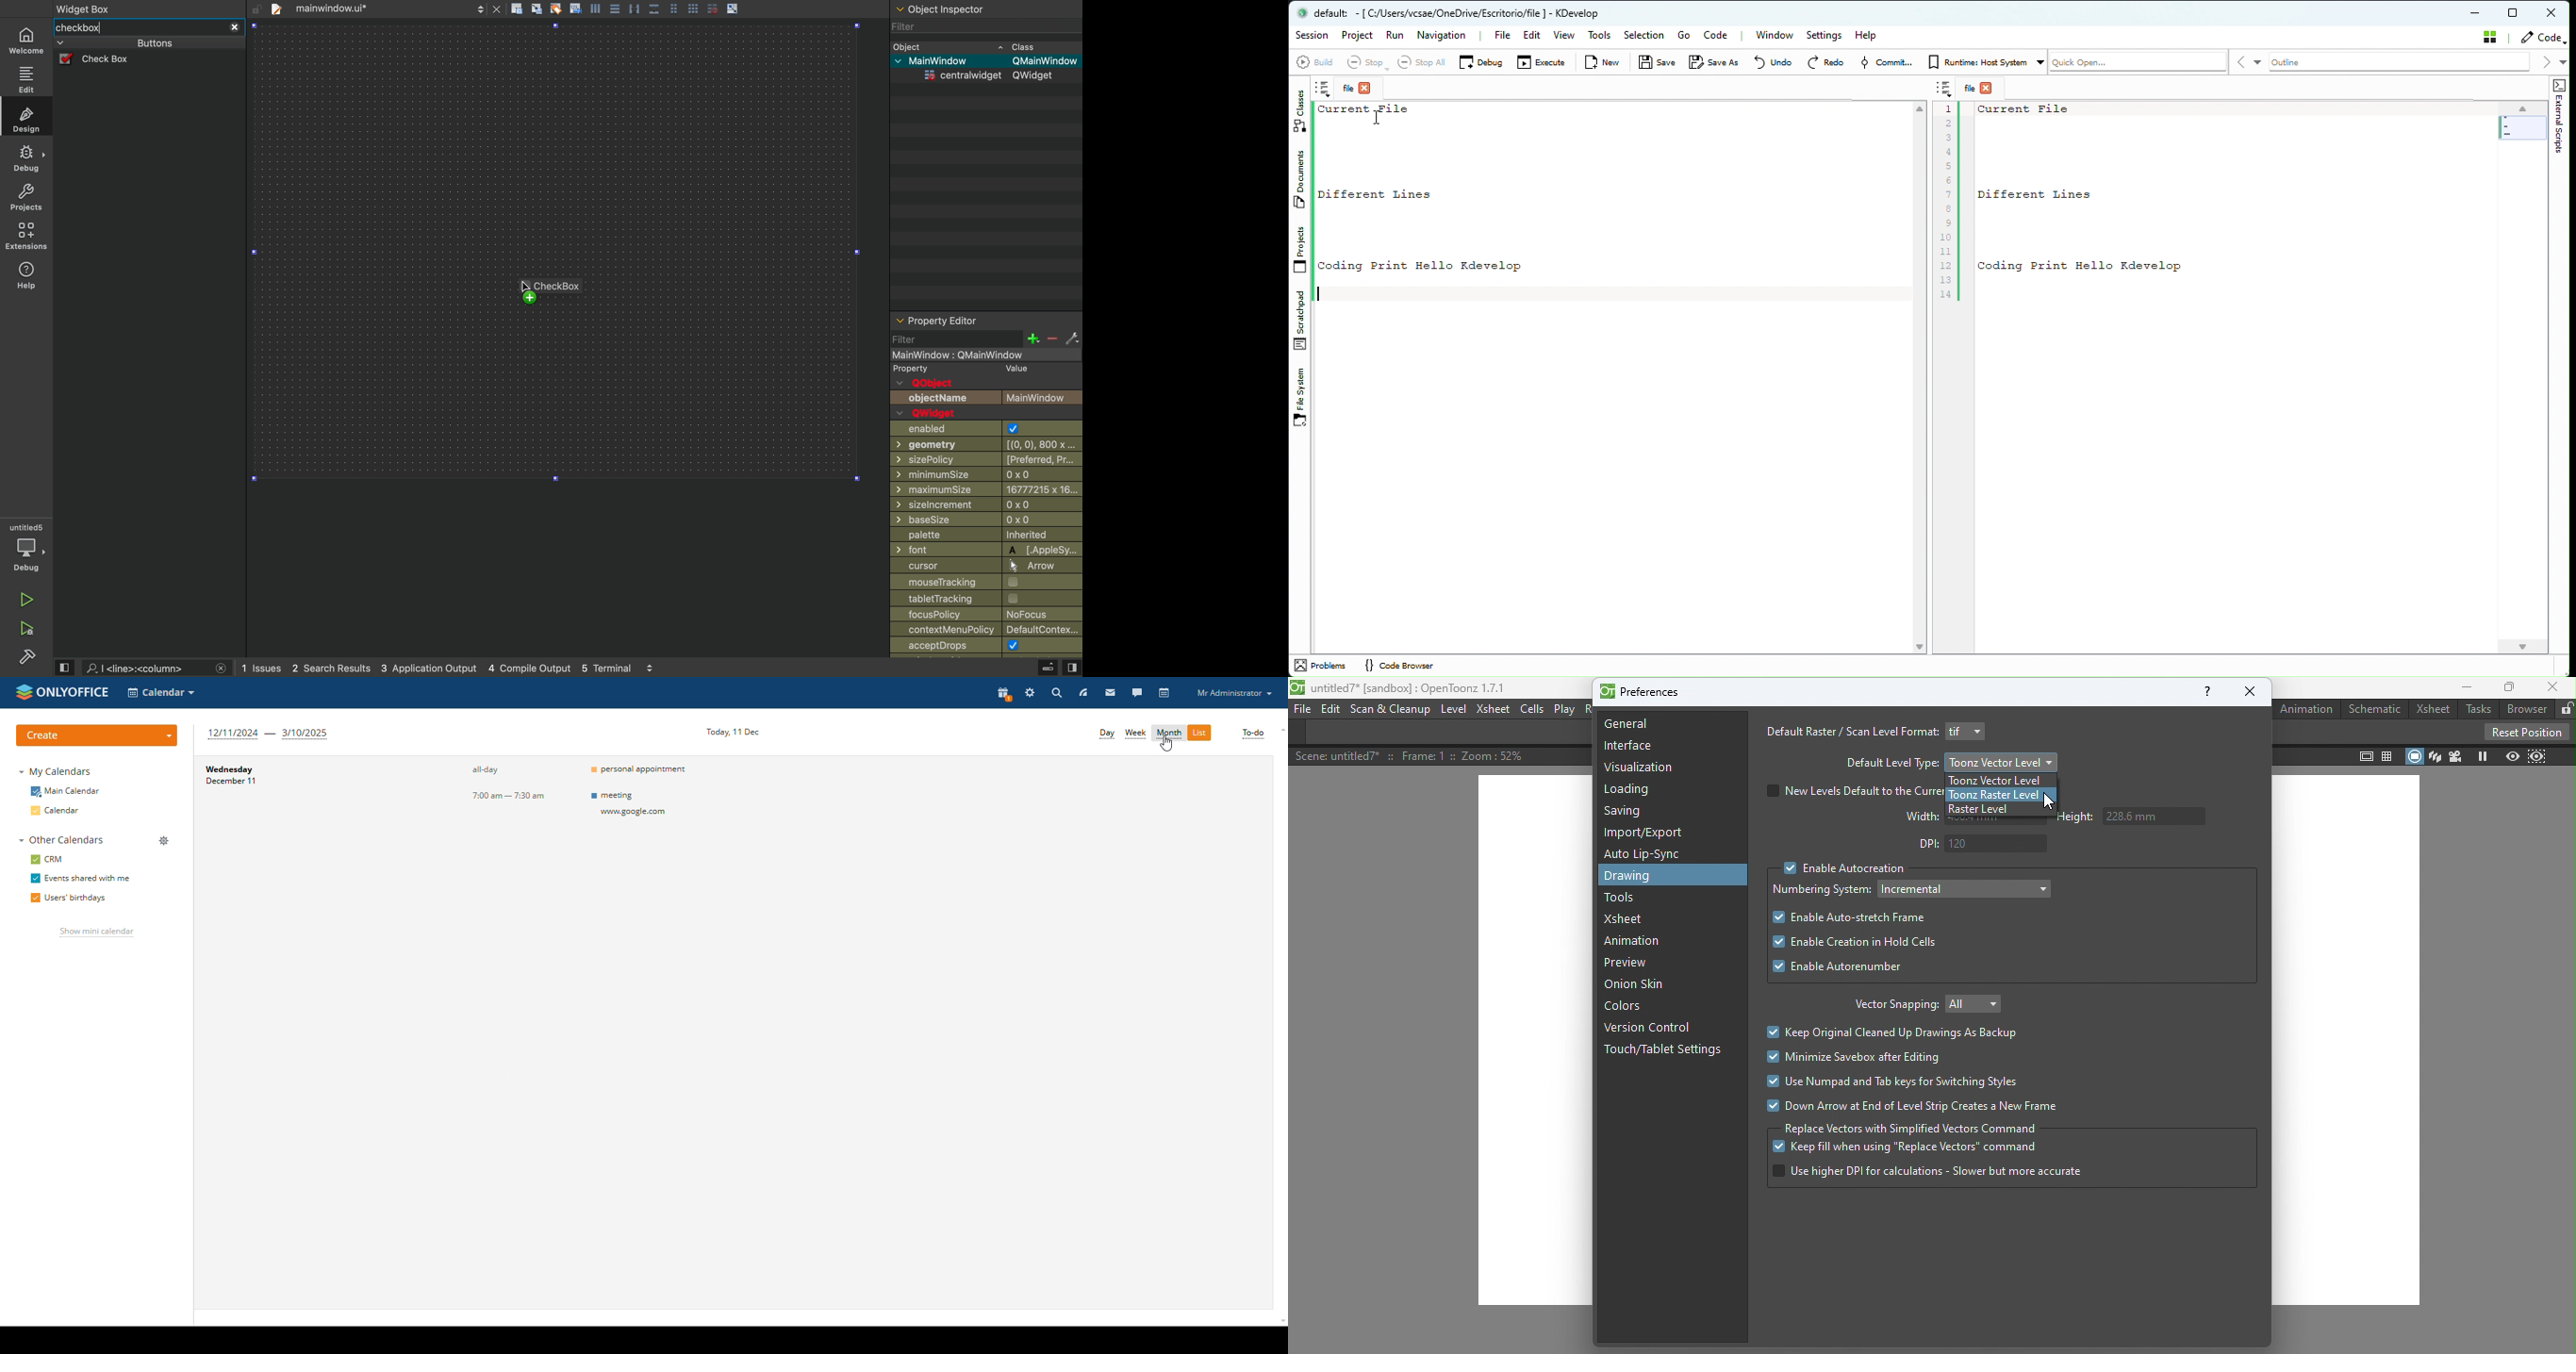 This screenshot has width=2576, height=1372. Describe the element at coordinates (2542, 39) in the screenshot. I see `Code` at that location.